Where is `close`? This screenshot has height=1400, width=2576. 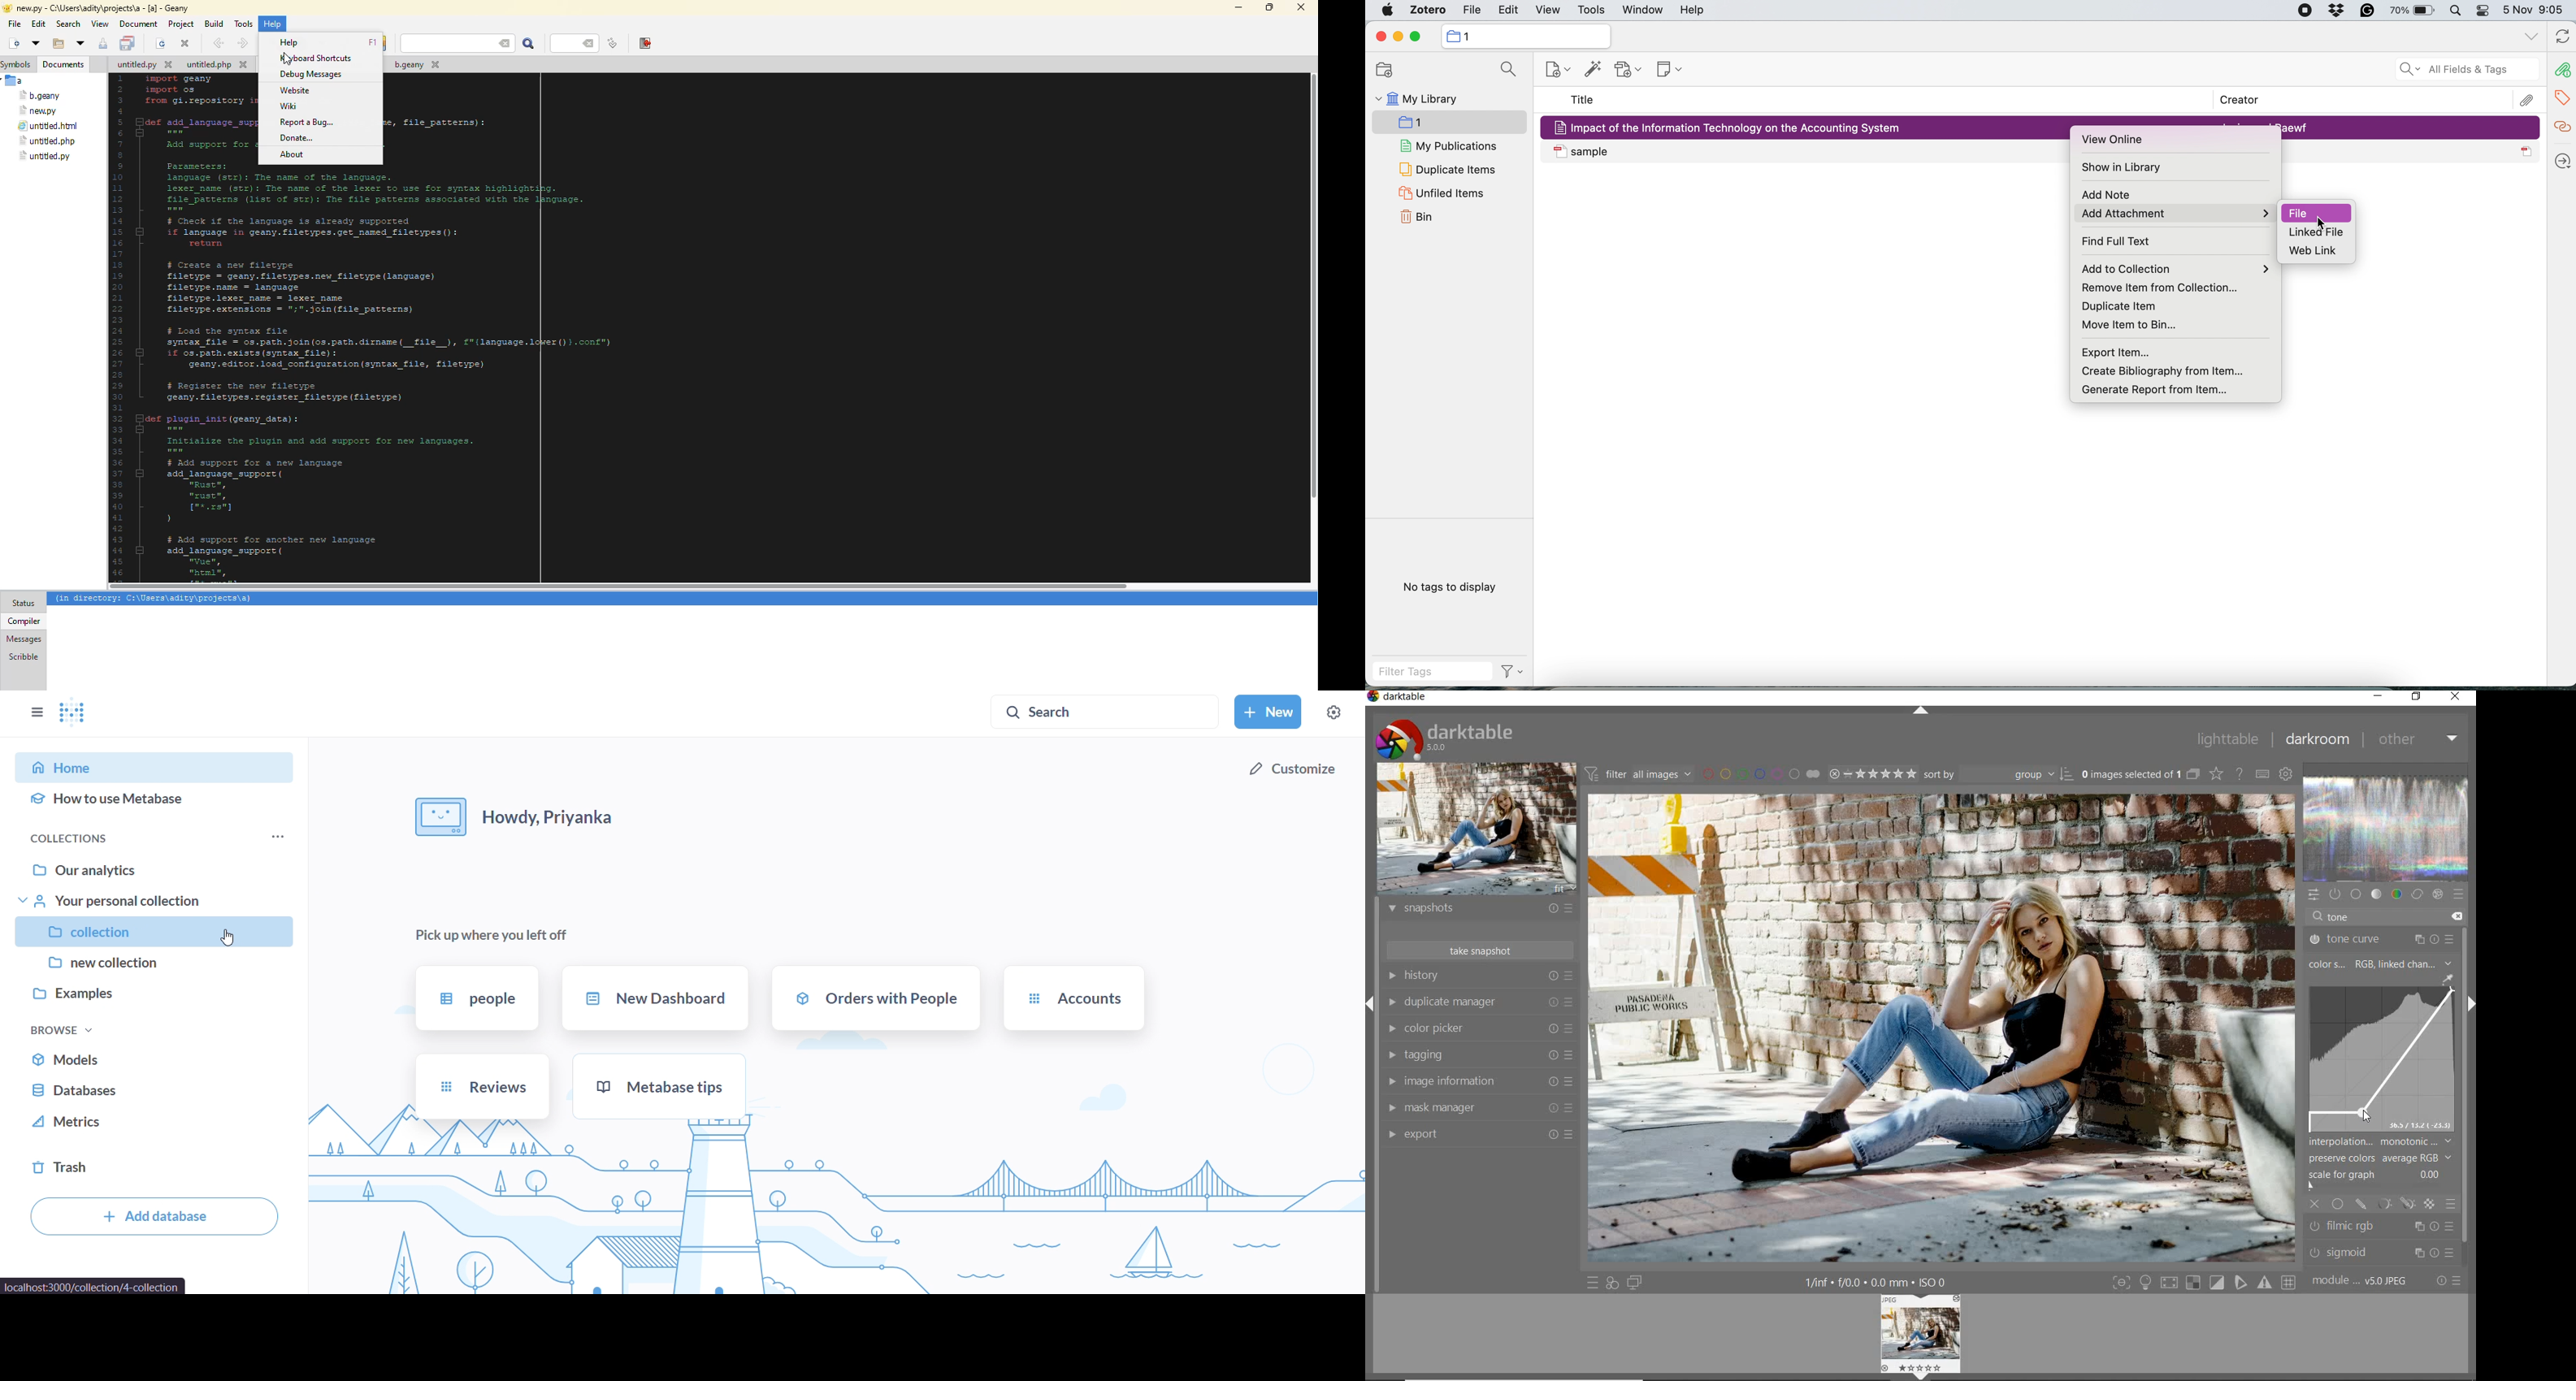
close is located at coordinates (185, 43).